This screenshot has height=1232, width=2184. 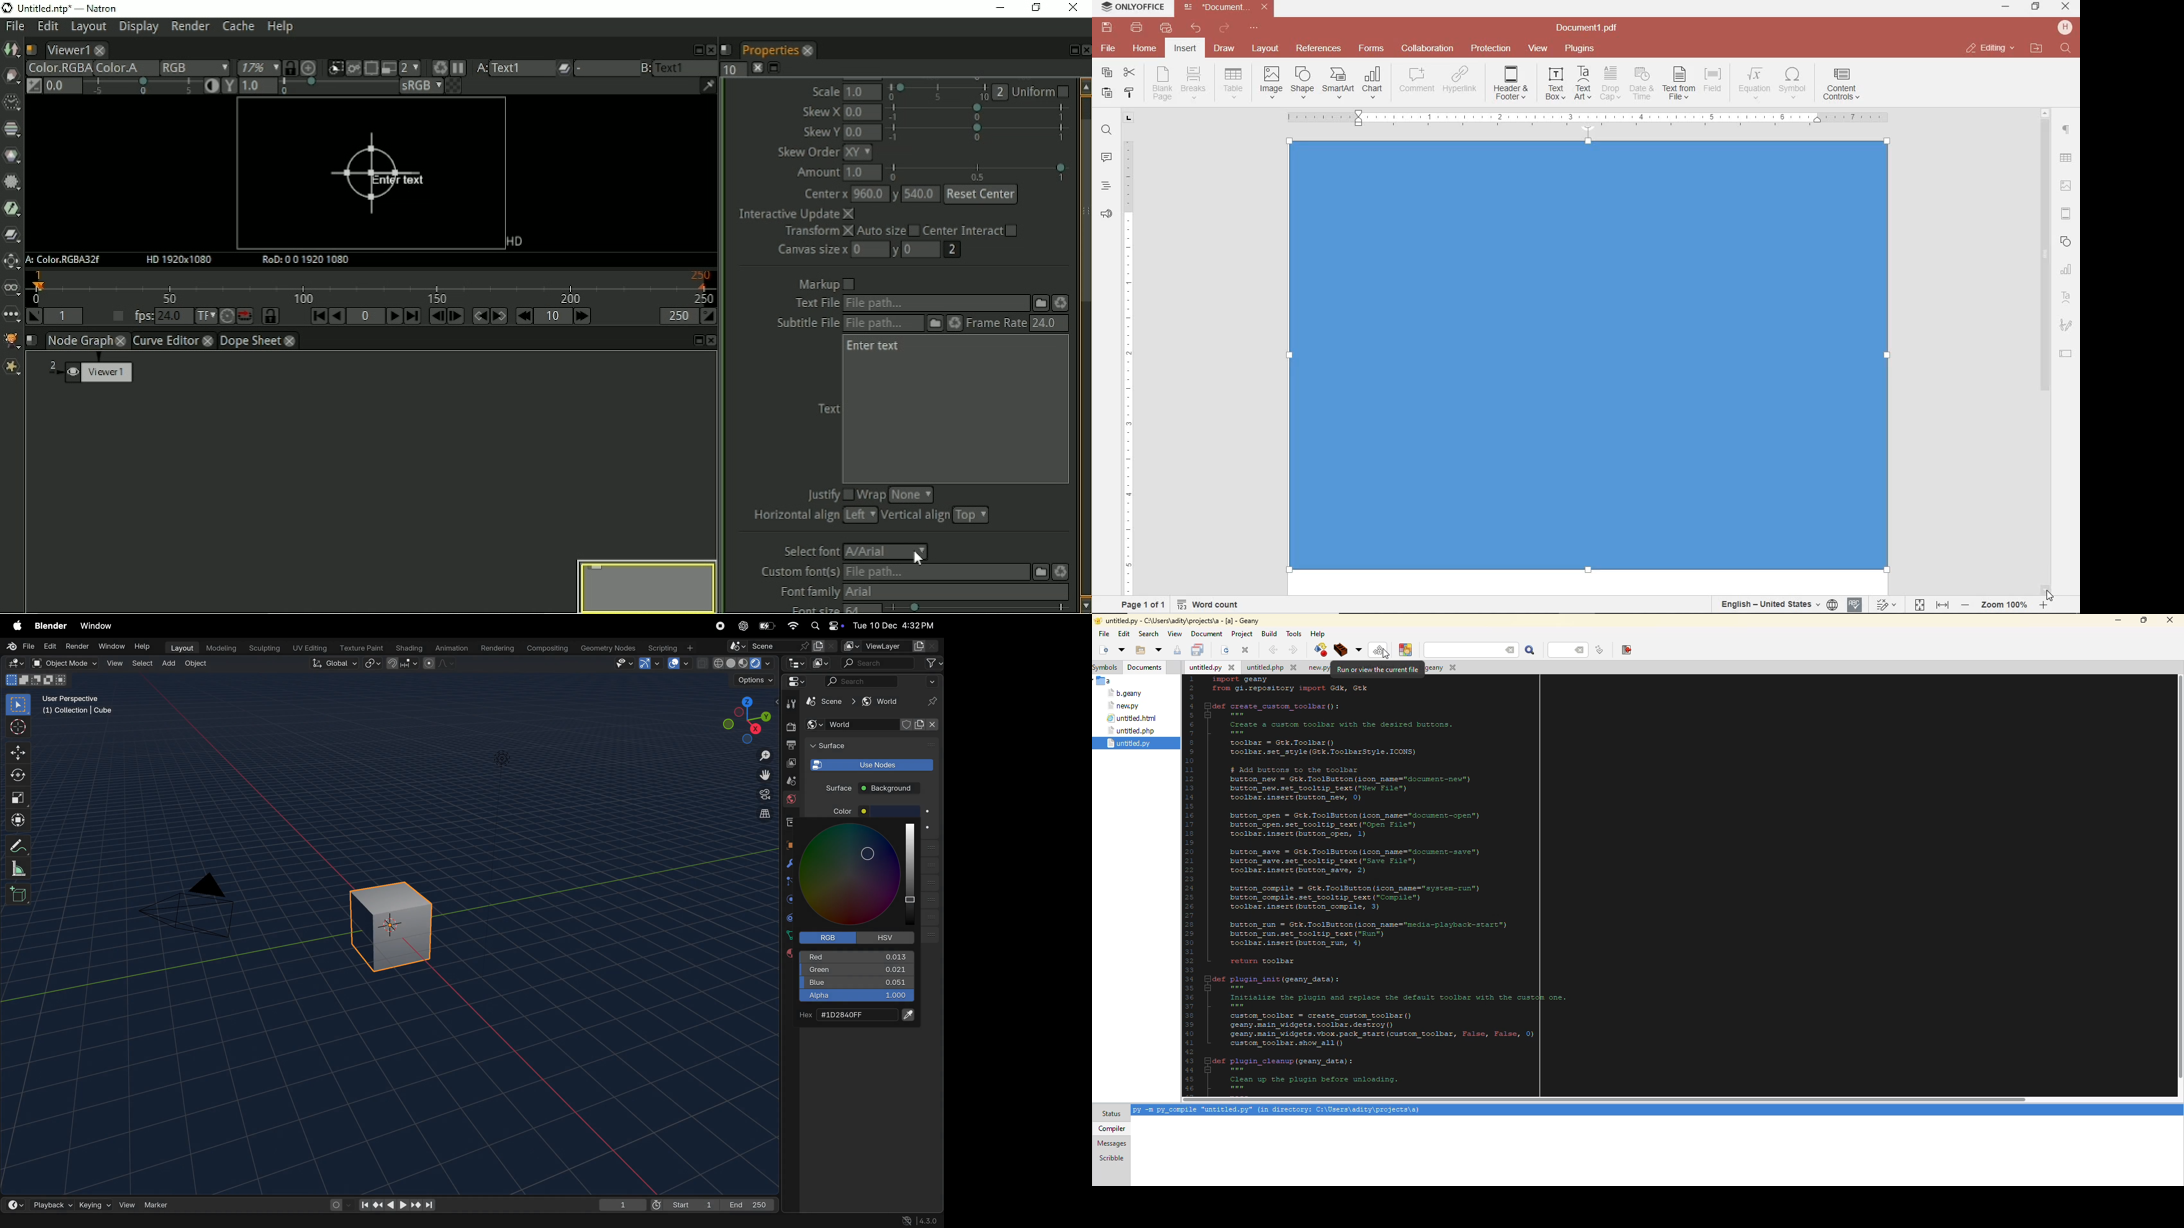 I want to click on view point, so click(x=745, y=719).